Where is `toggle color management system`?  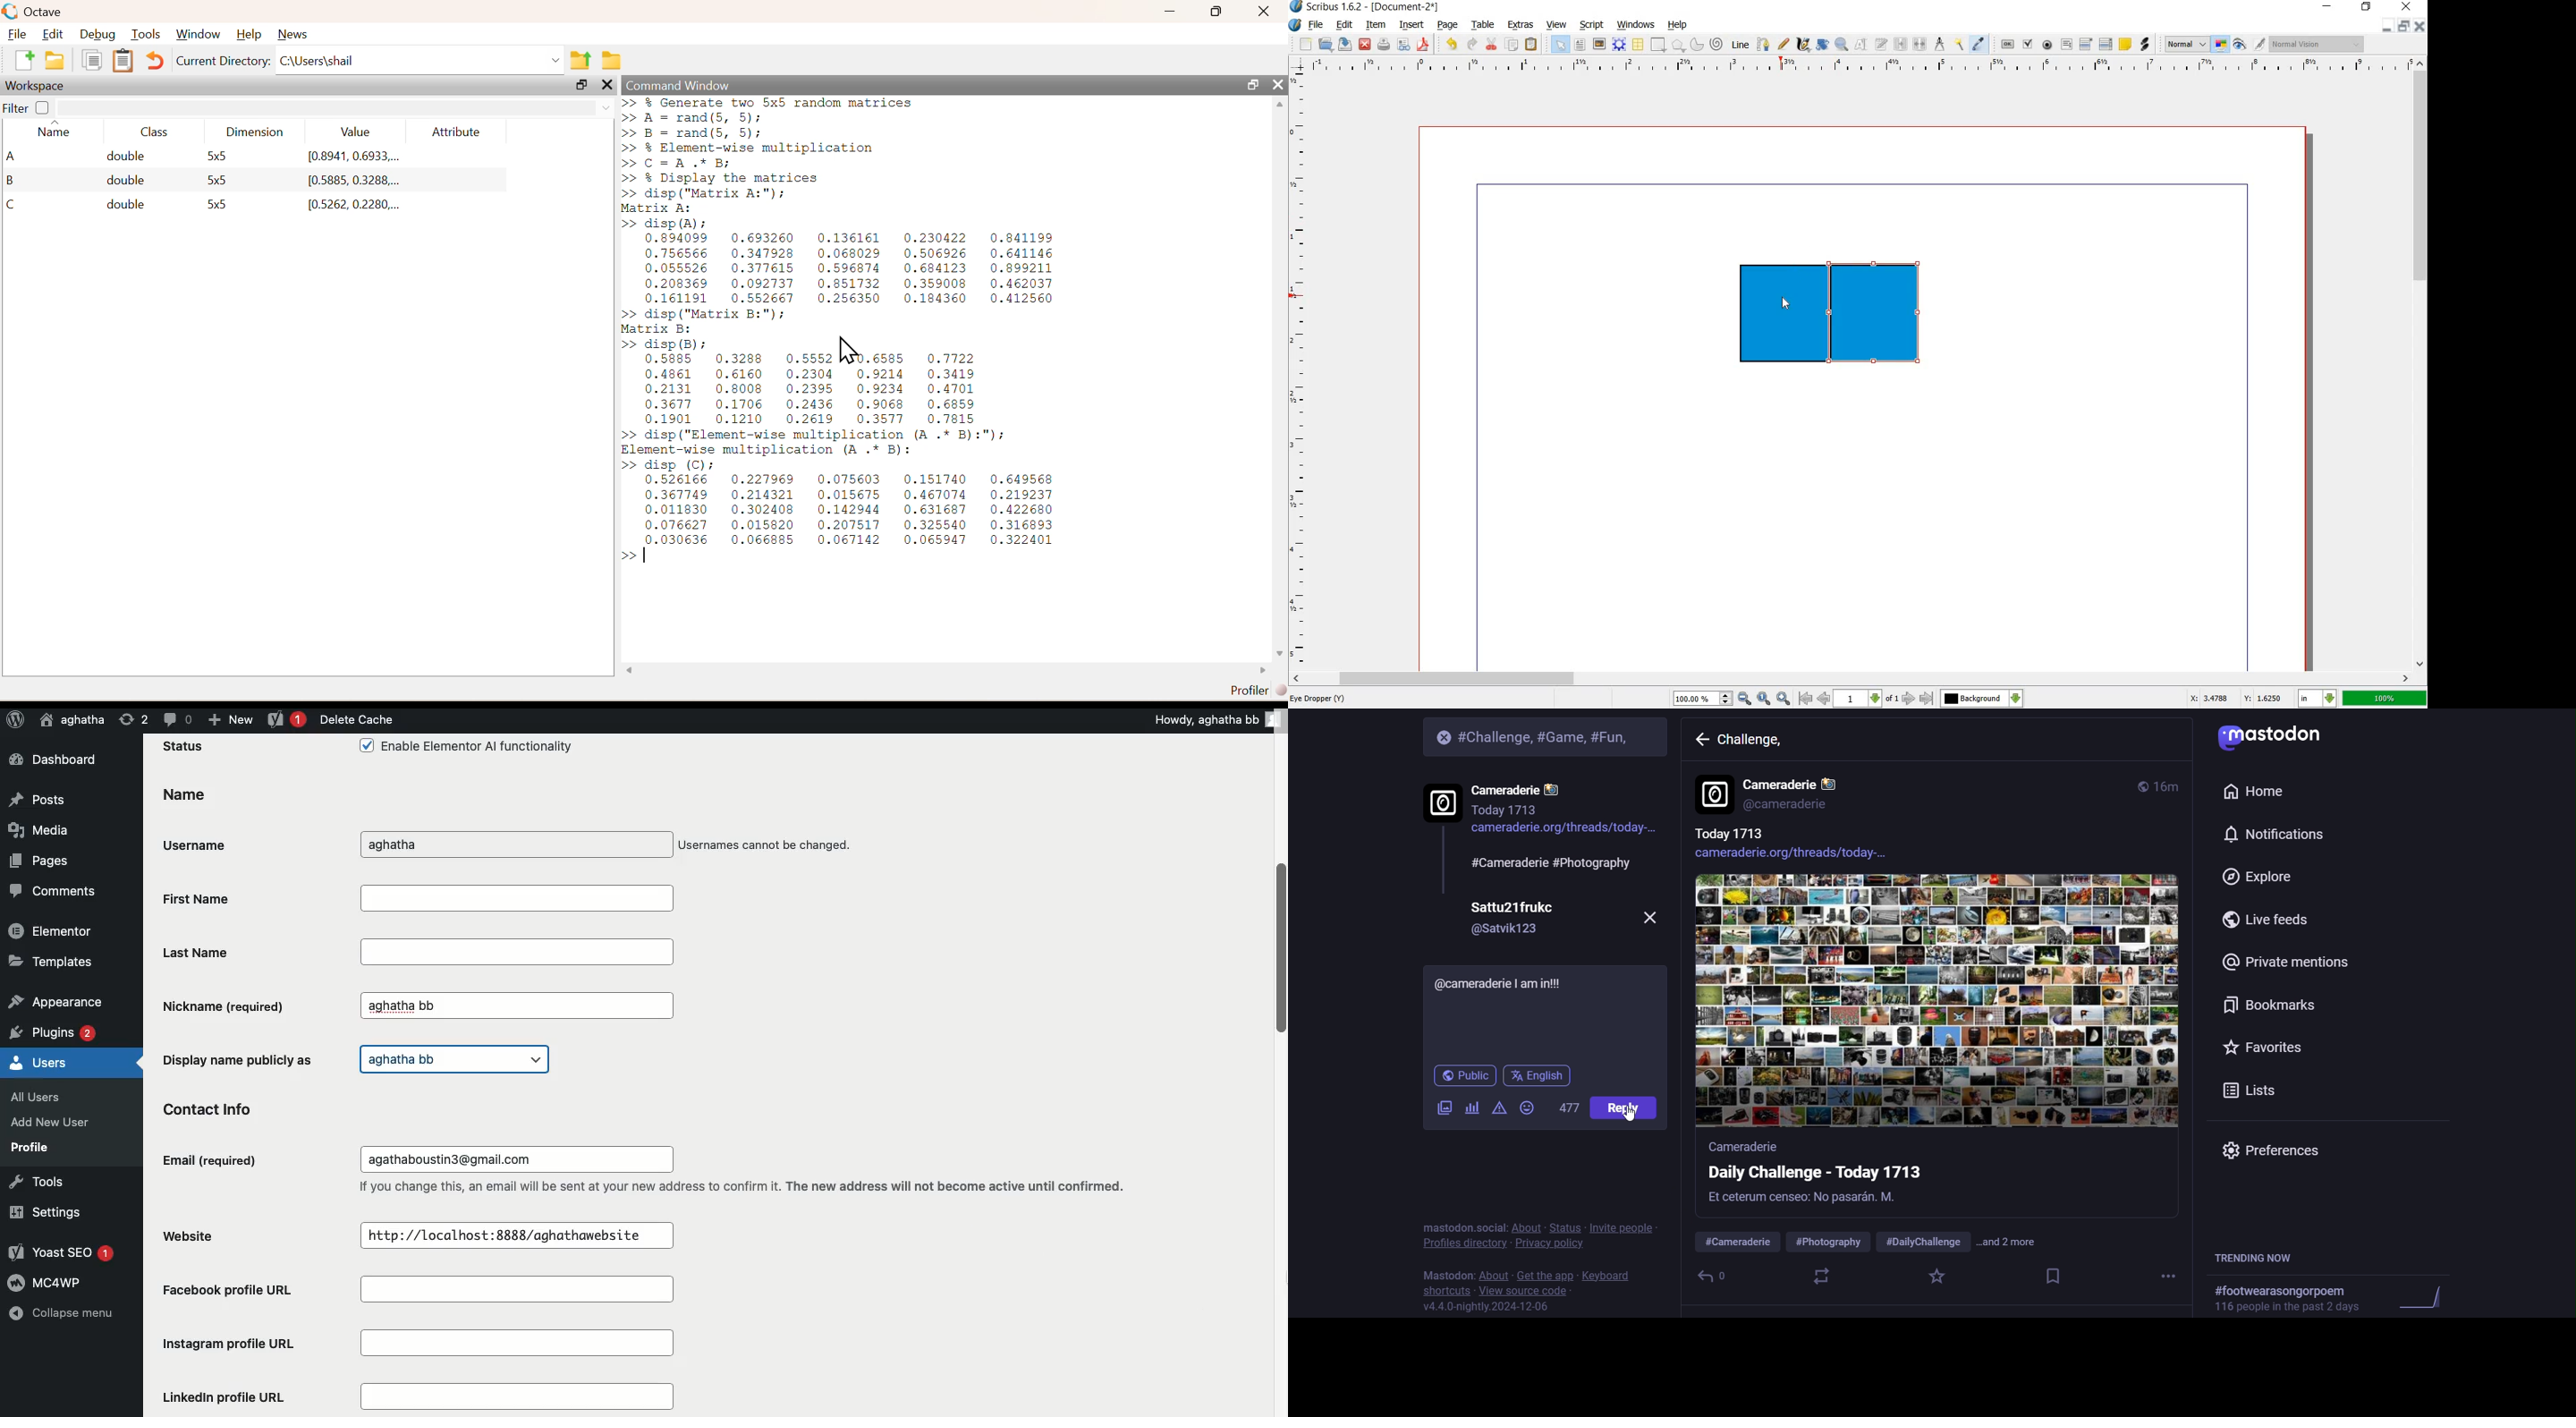
toggle color management system is located at coordinates (2220, 44).